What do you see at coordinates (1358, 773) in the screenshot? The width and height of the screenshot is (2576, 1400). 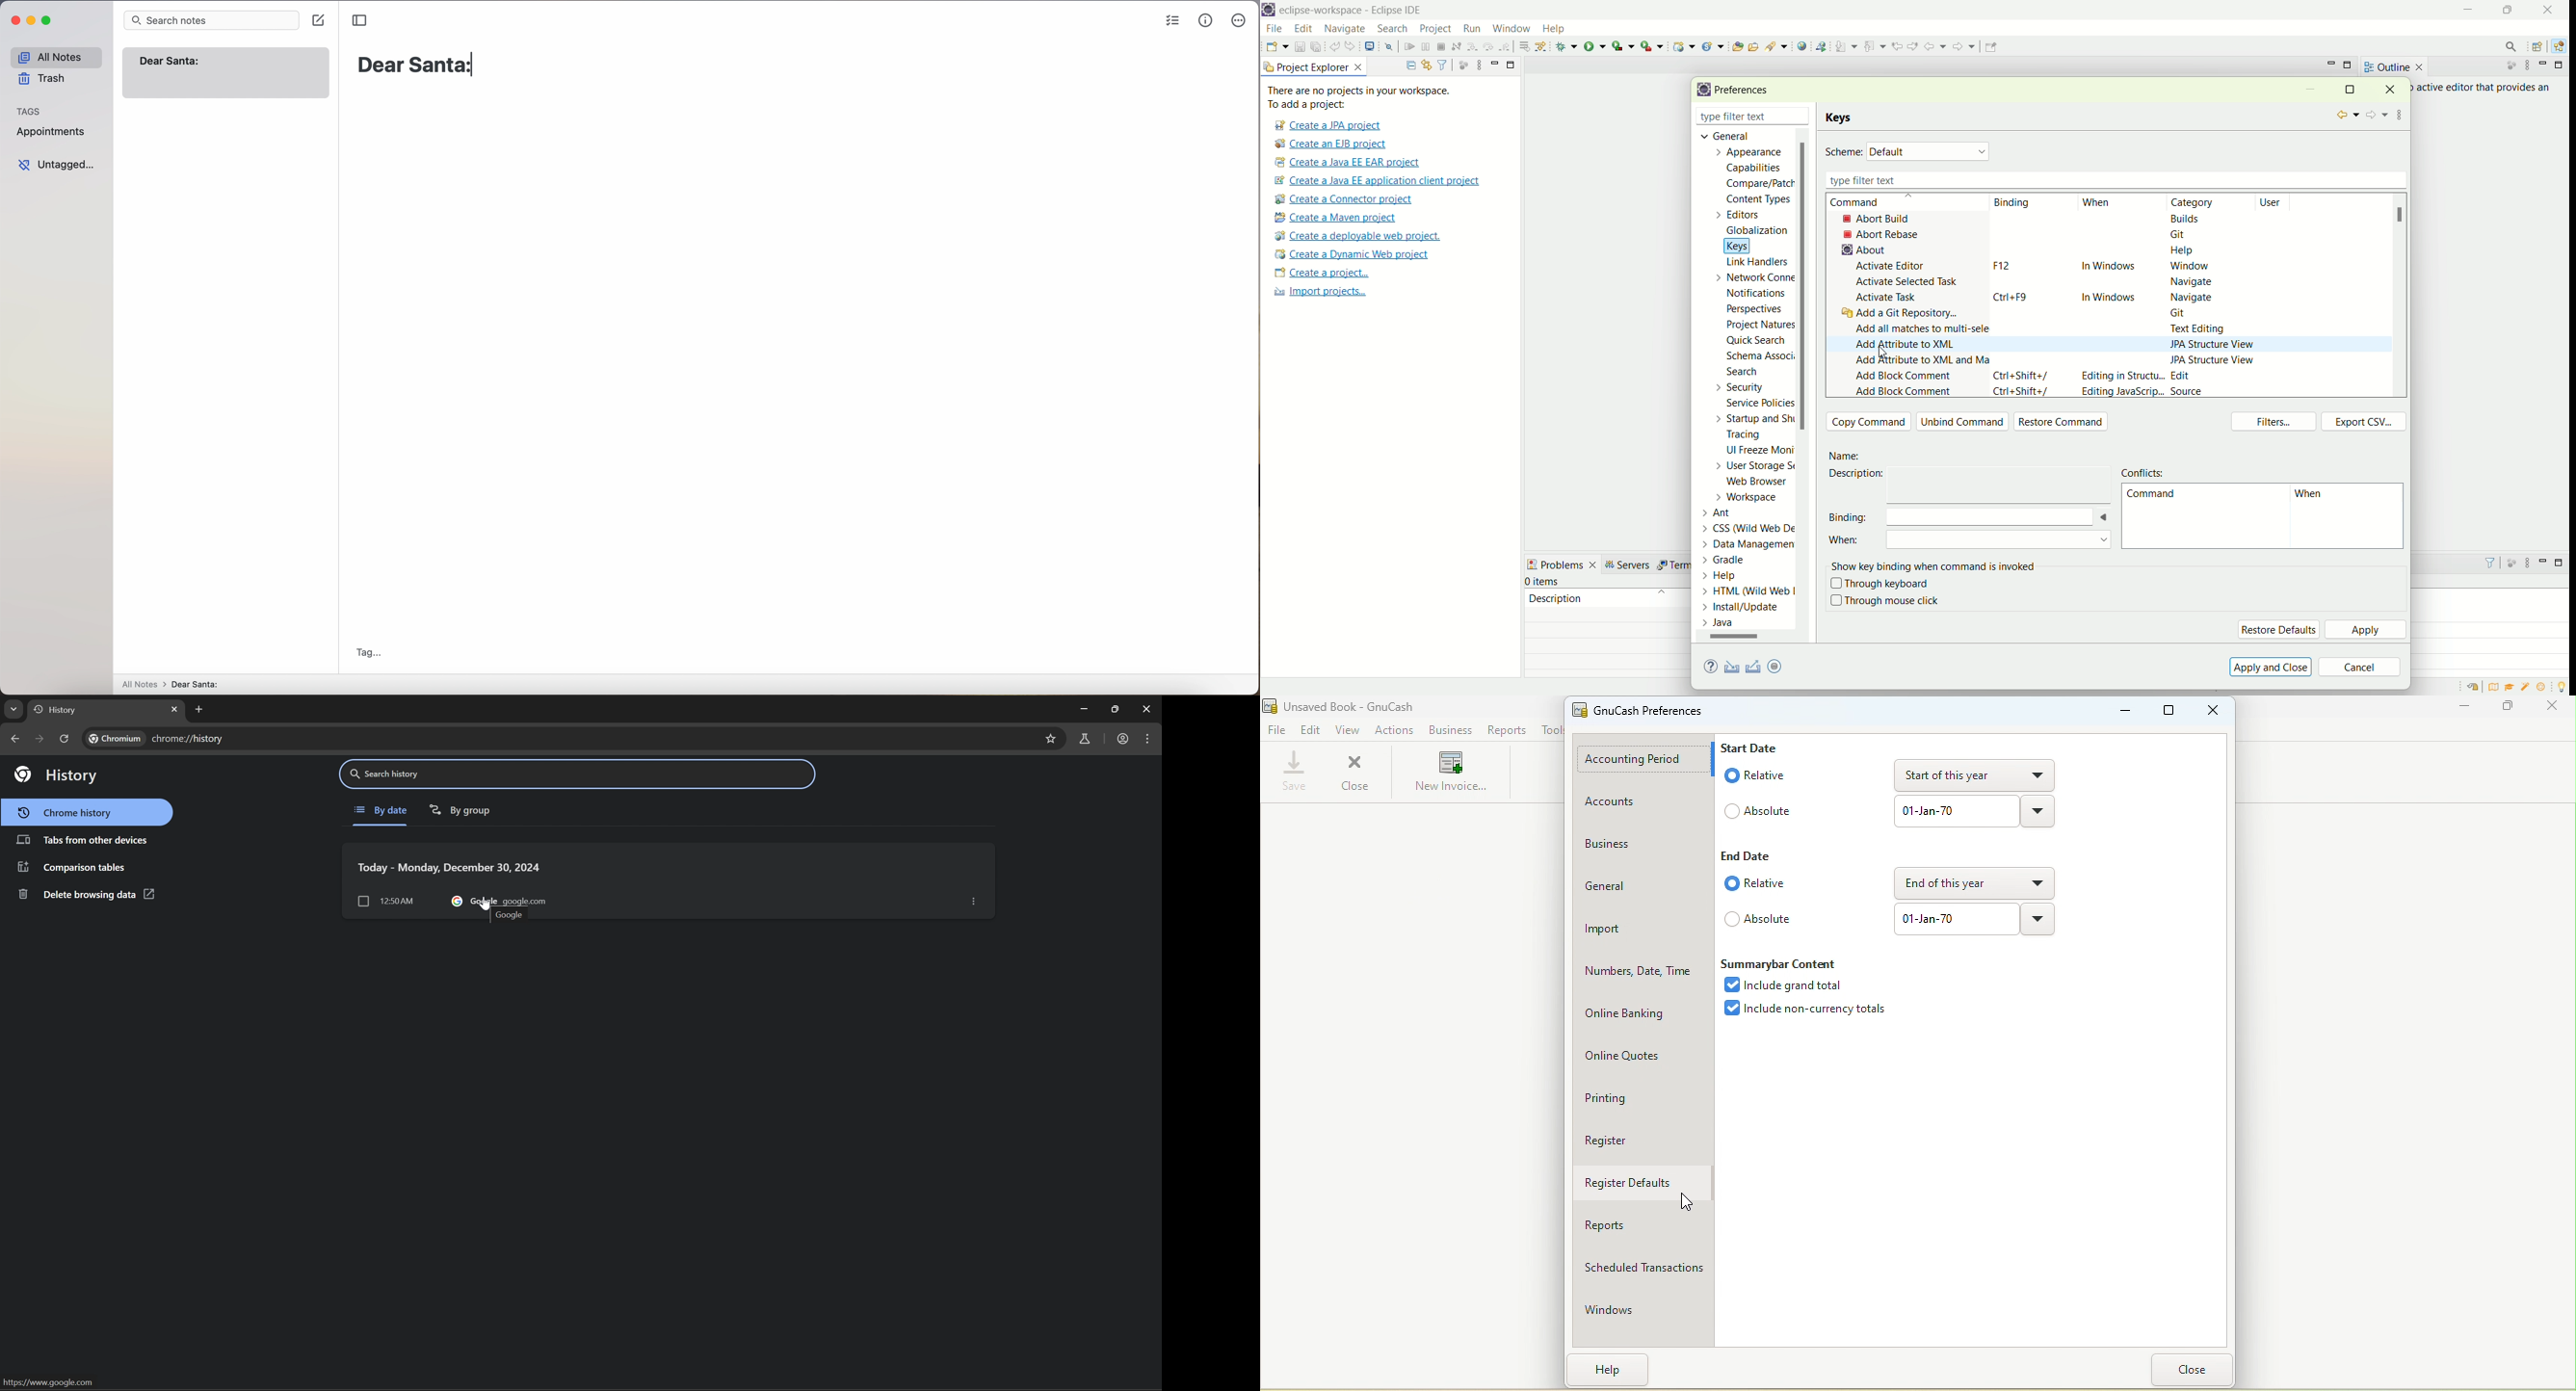 I see `Close` at bounding box center [1358, 773].